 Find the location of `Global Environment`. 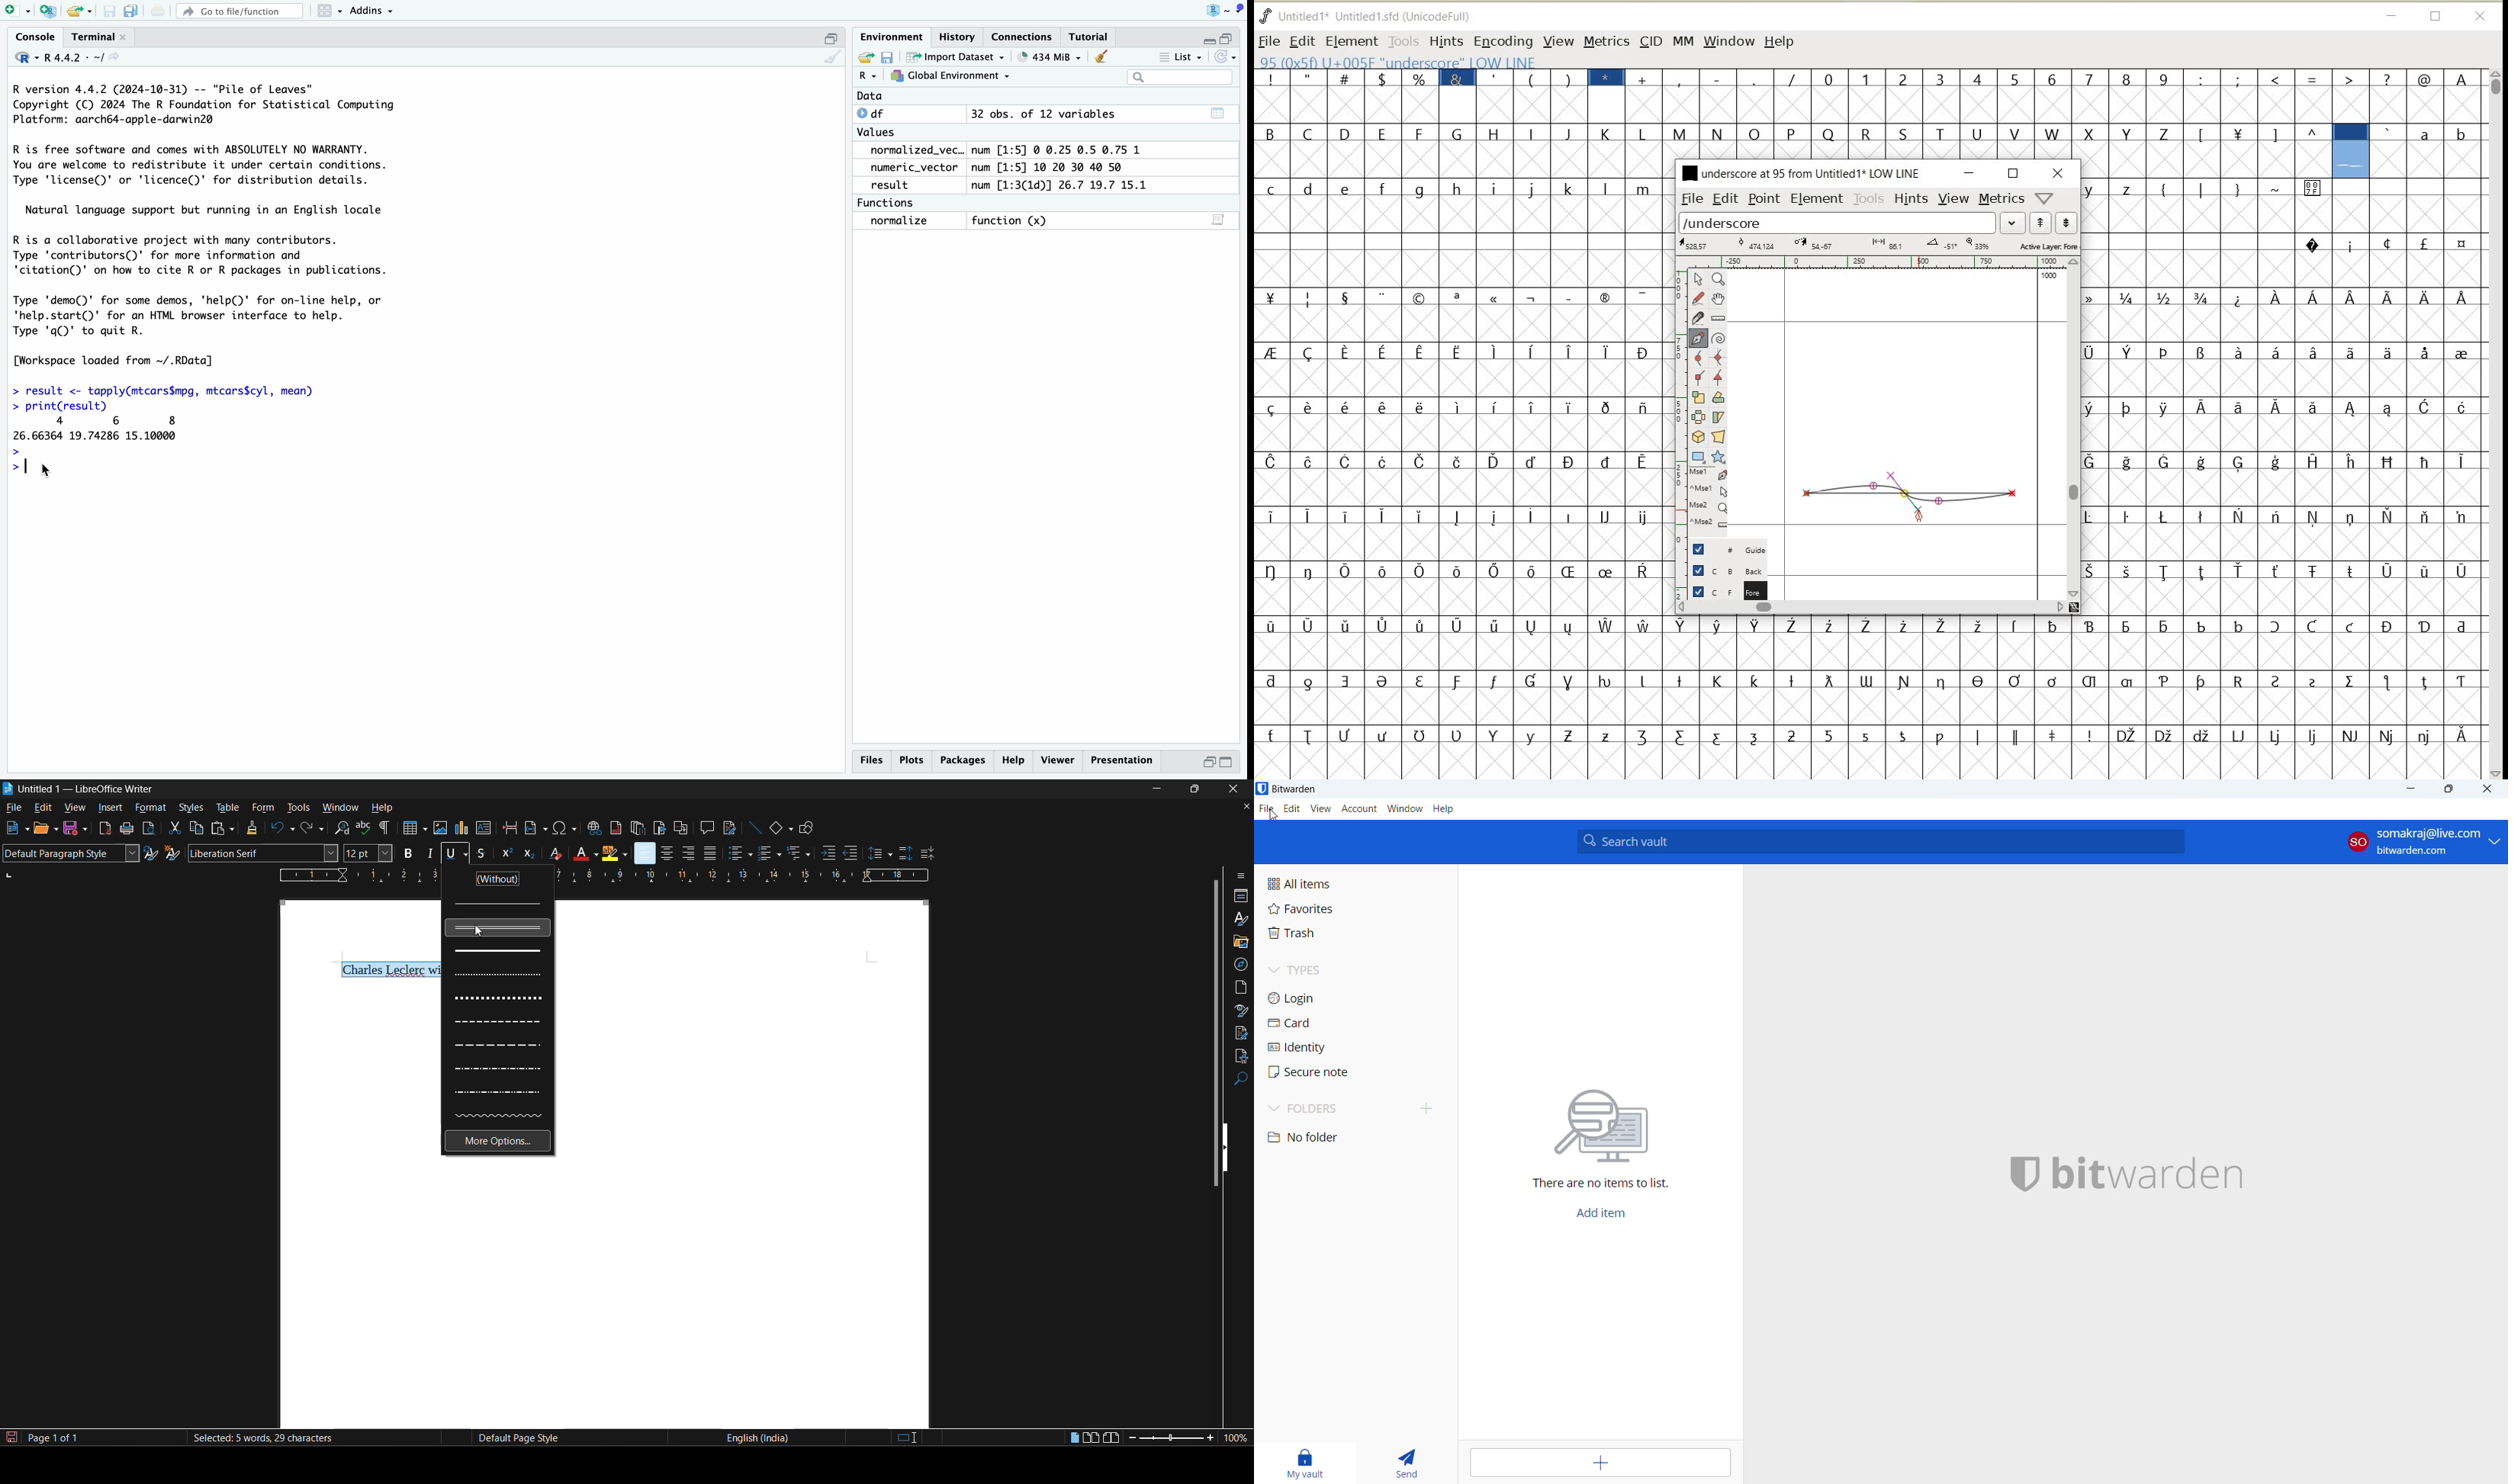

Global Environment is located at coordinates (948, 76).